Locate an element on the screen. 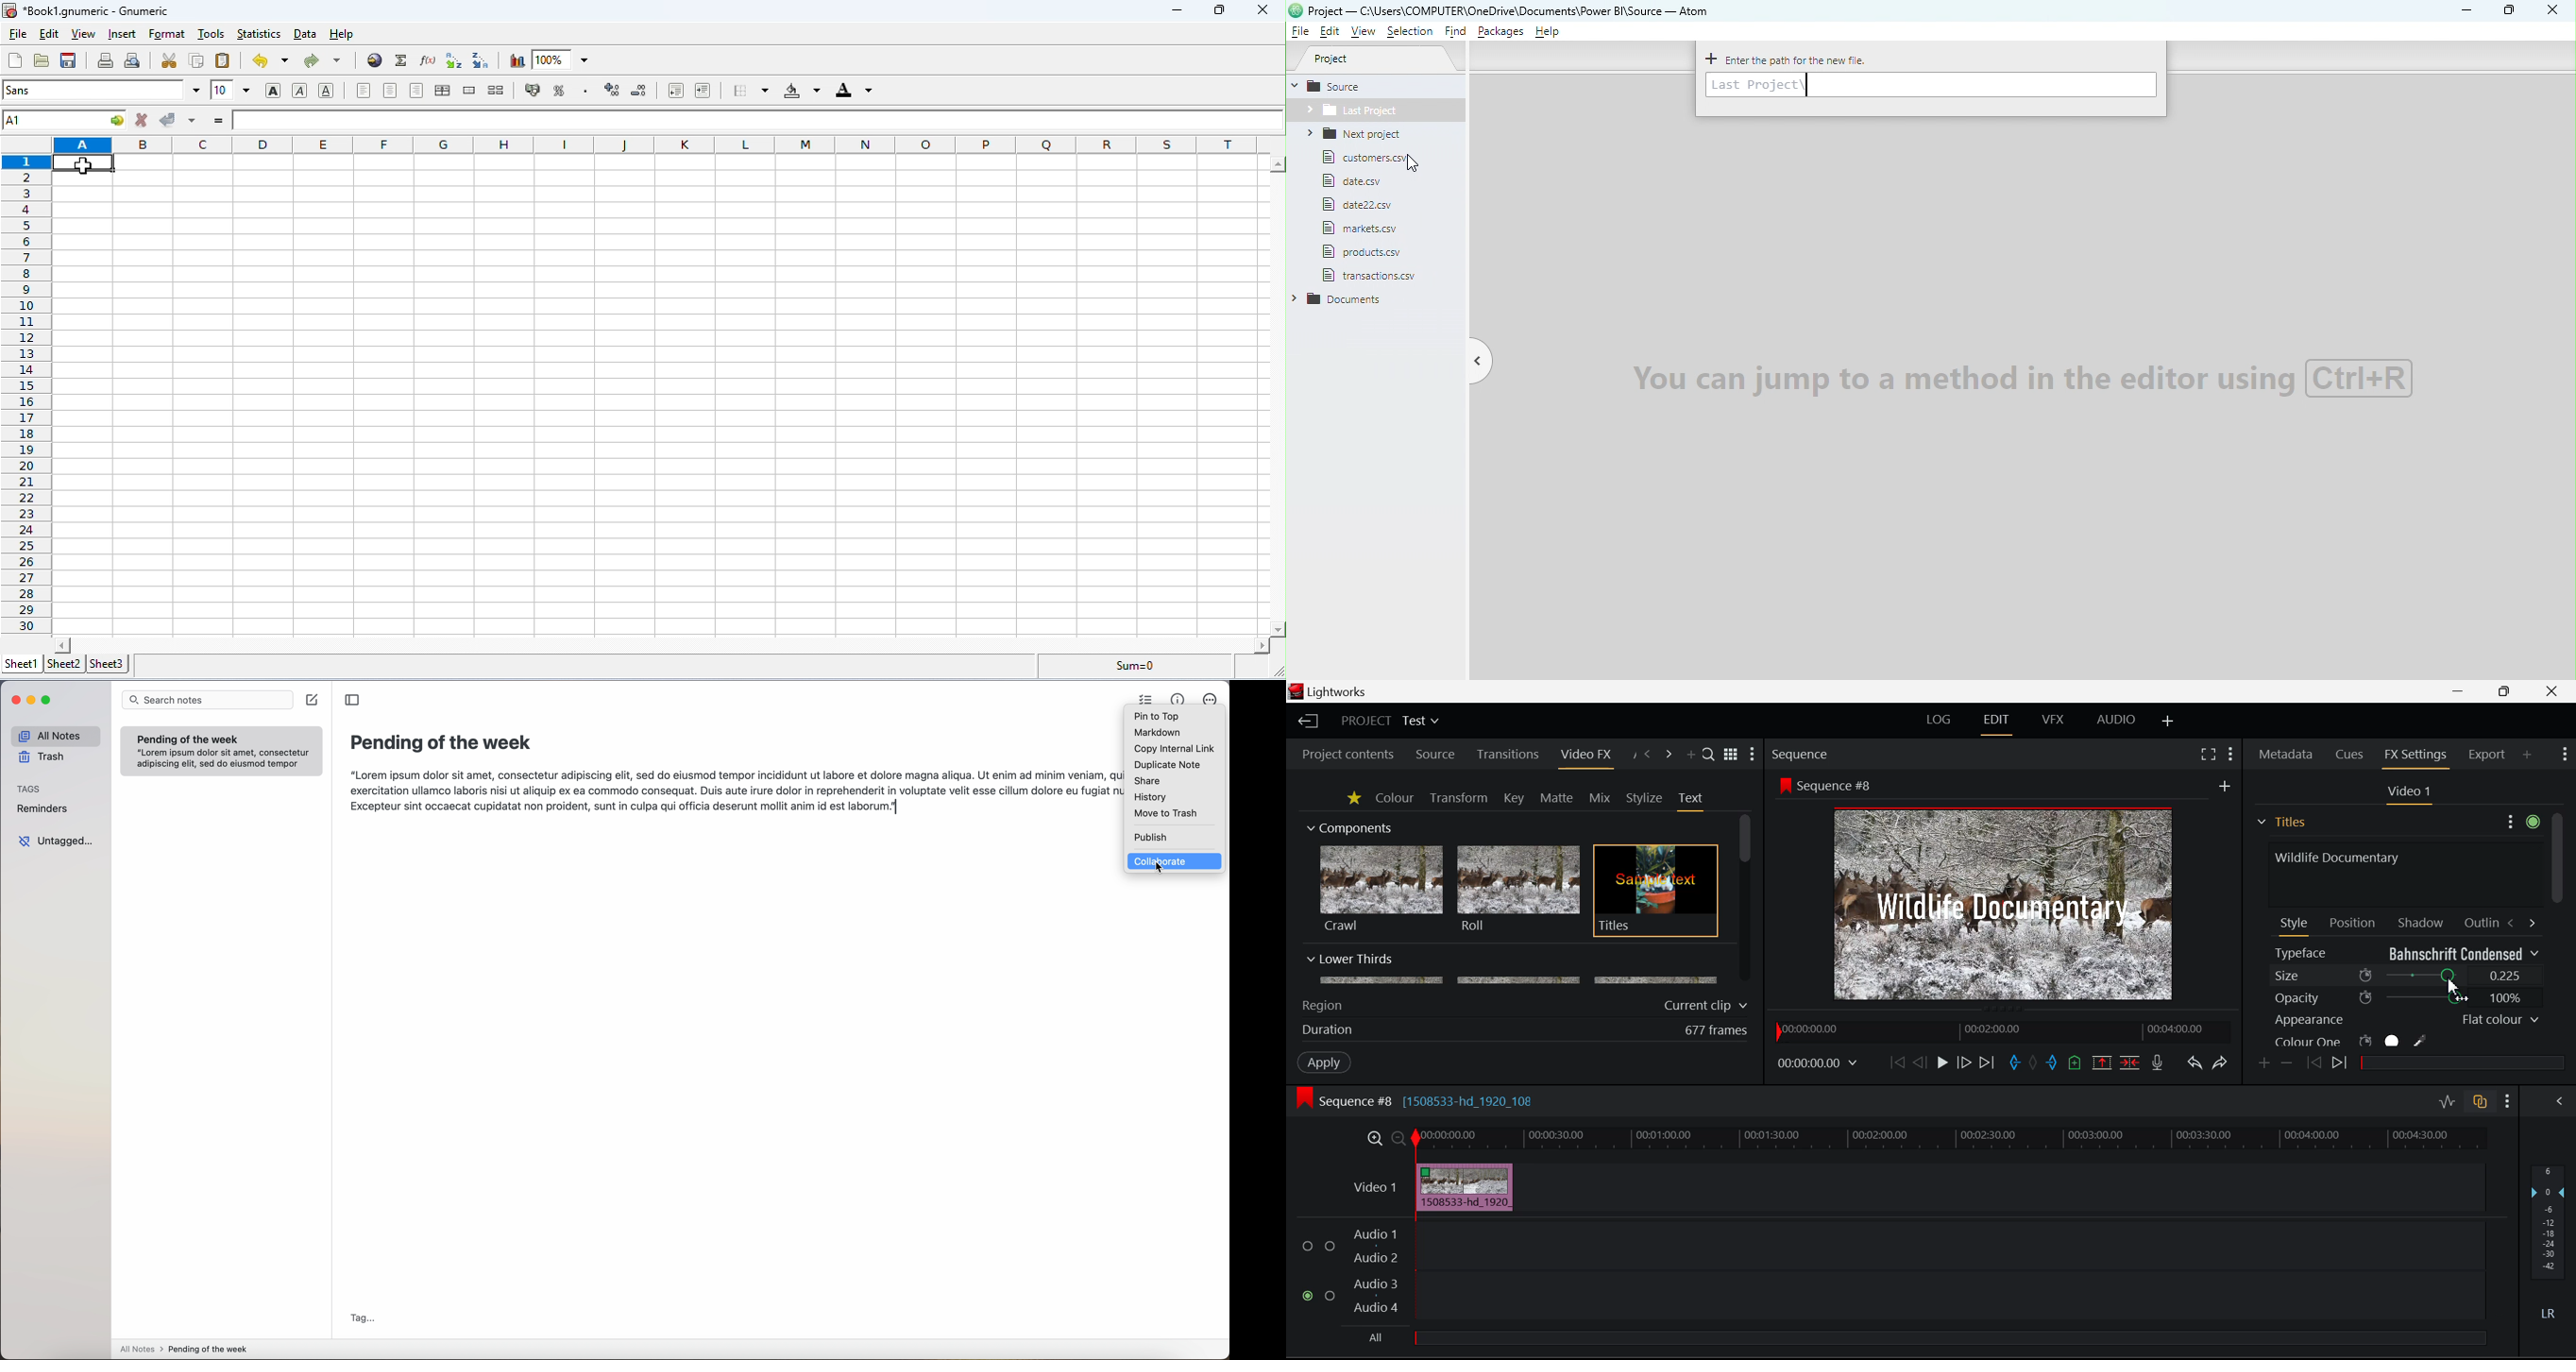  tag is located at coordinates (364, 1317).